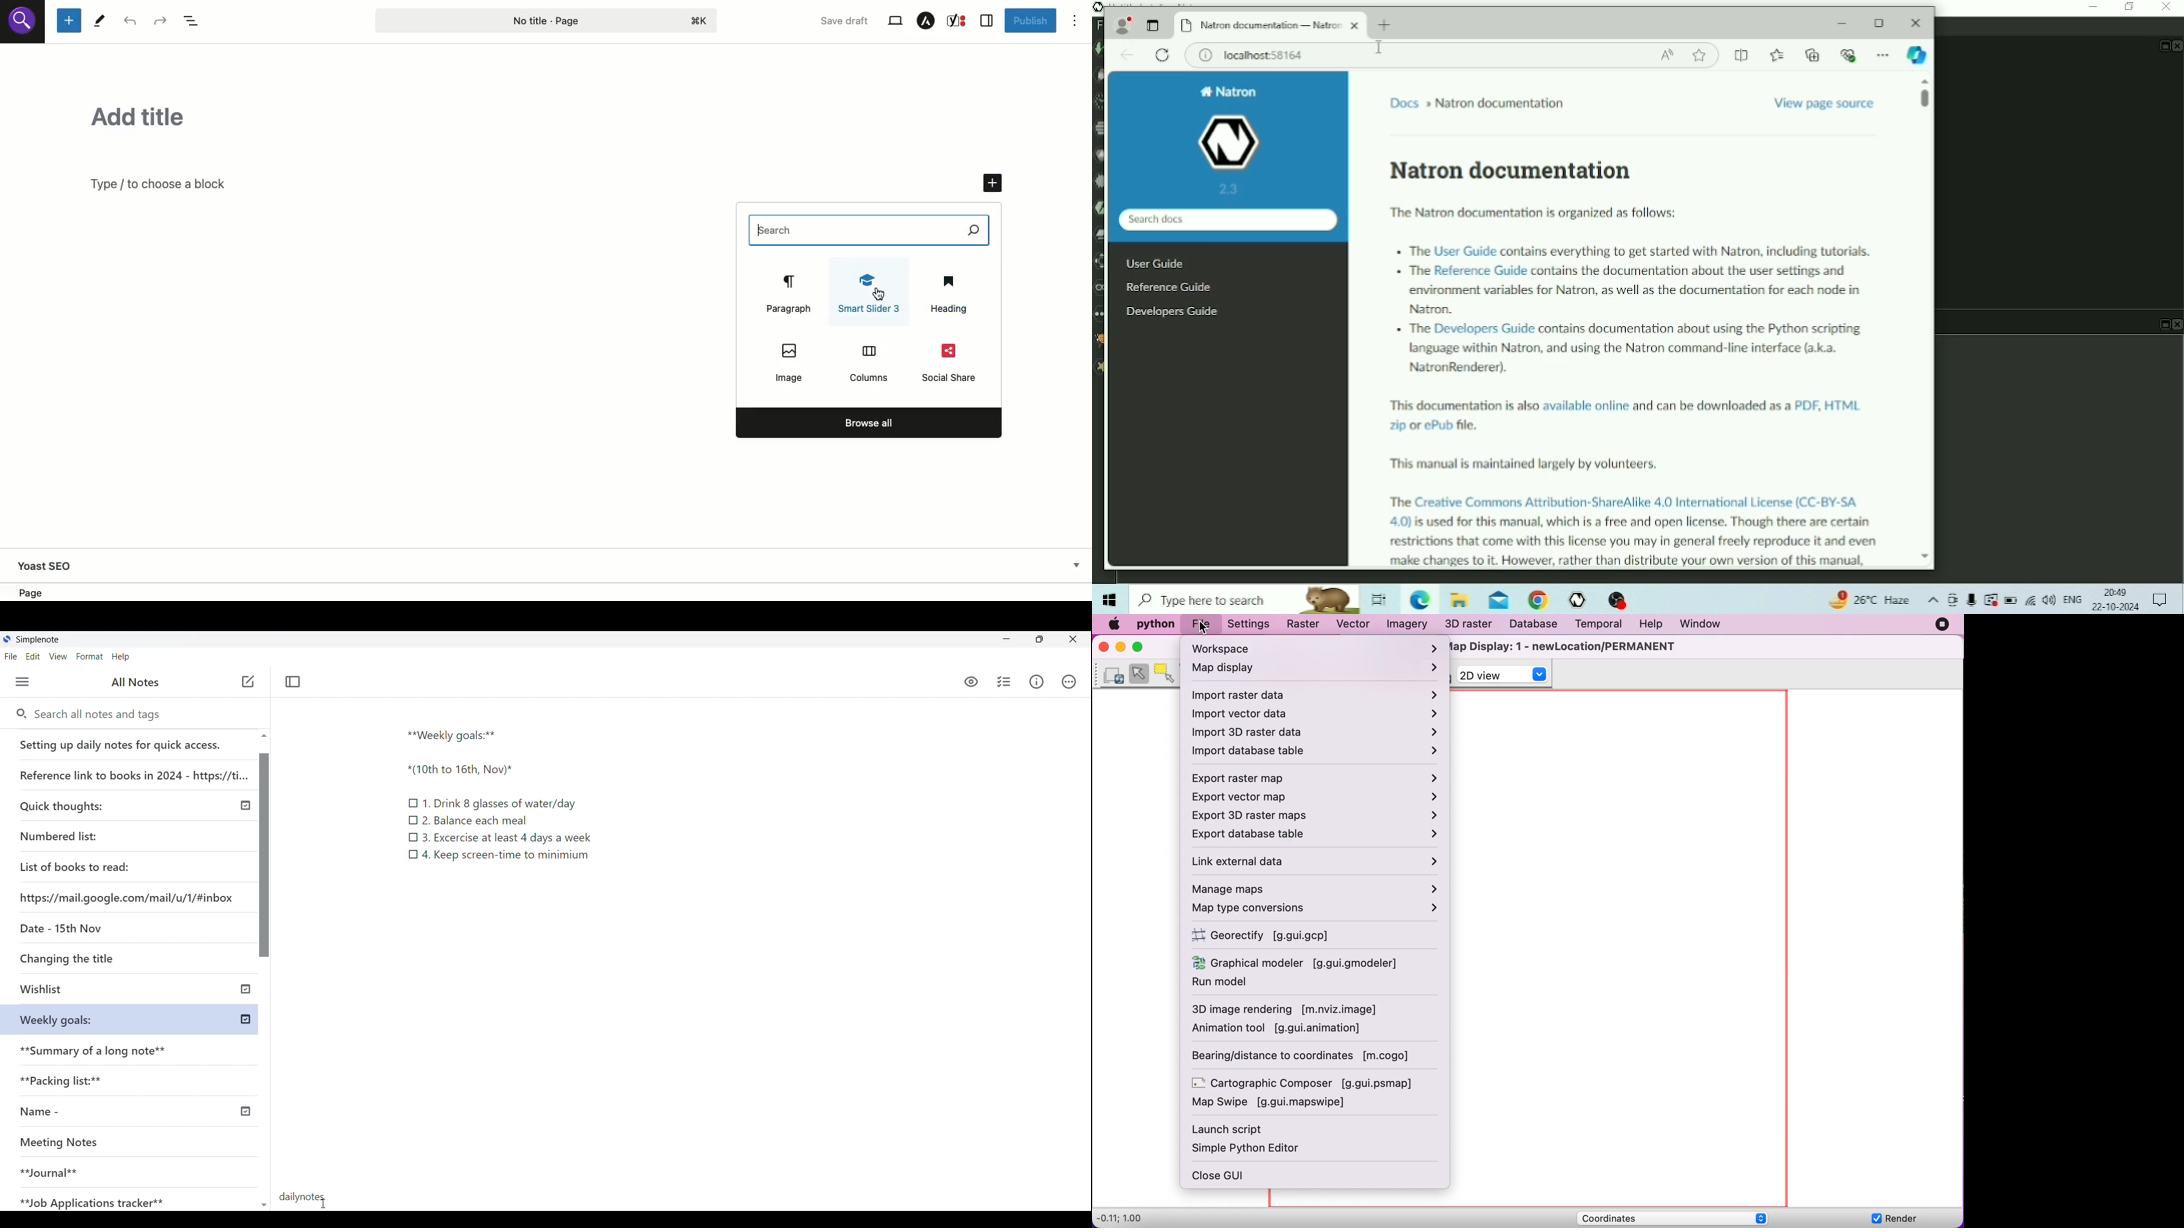 This screenshot has height=1232, width=2184. What do you see at coordinates (246, 988) in the screenshot?
I see `published` at bounding box center [246, 988].